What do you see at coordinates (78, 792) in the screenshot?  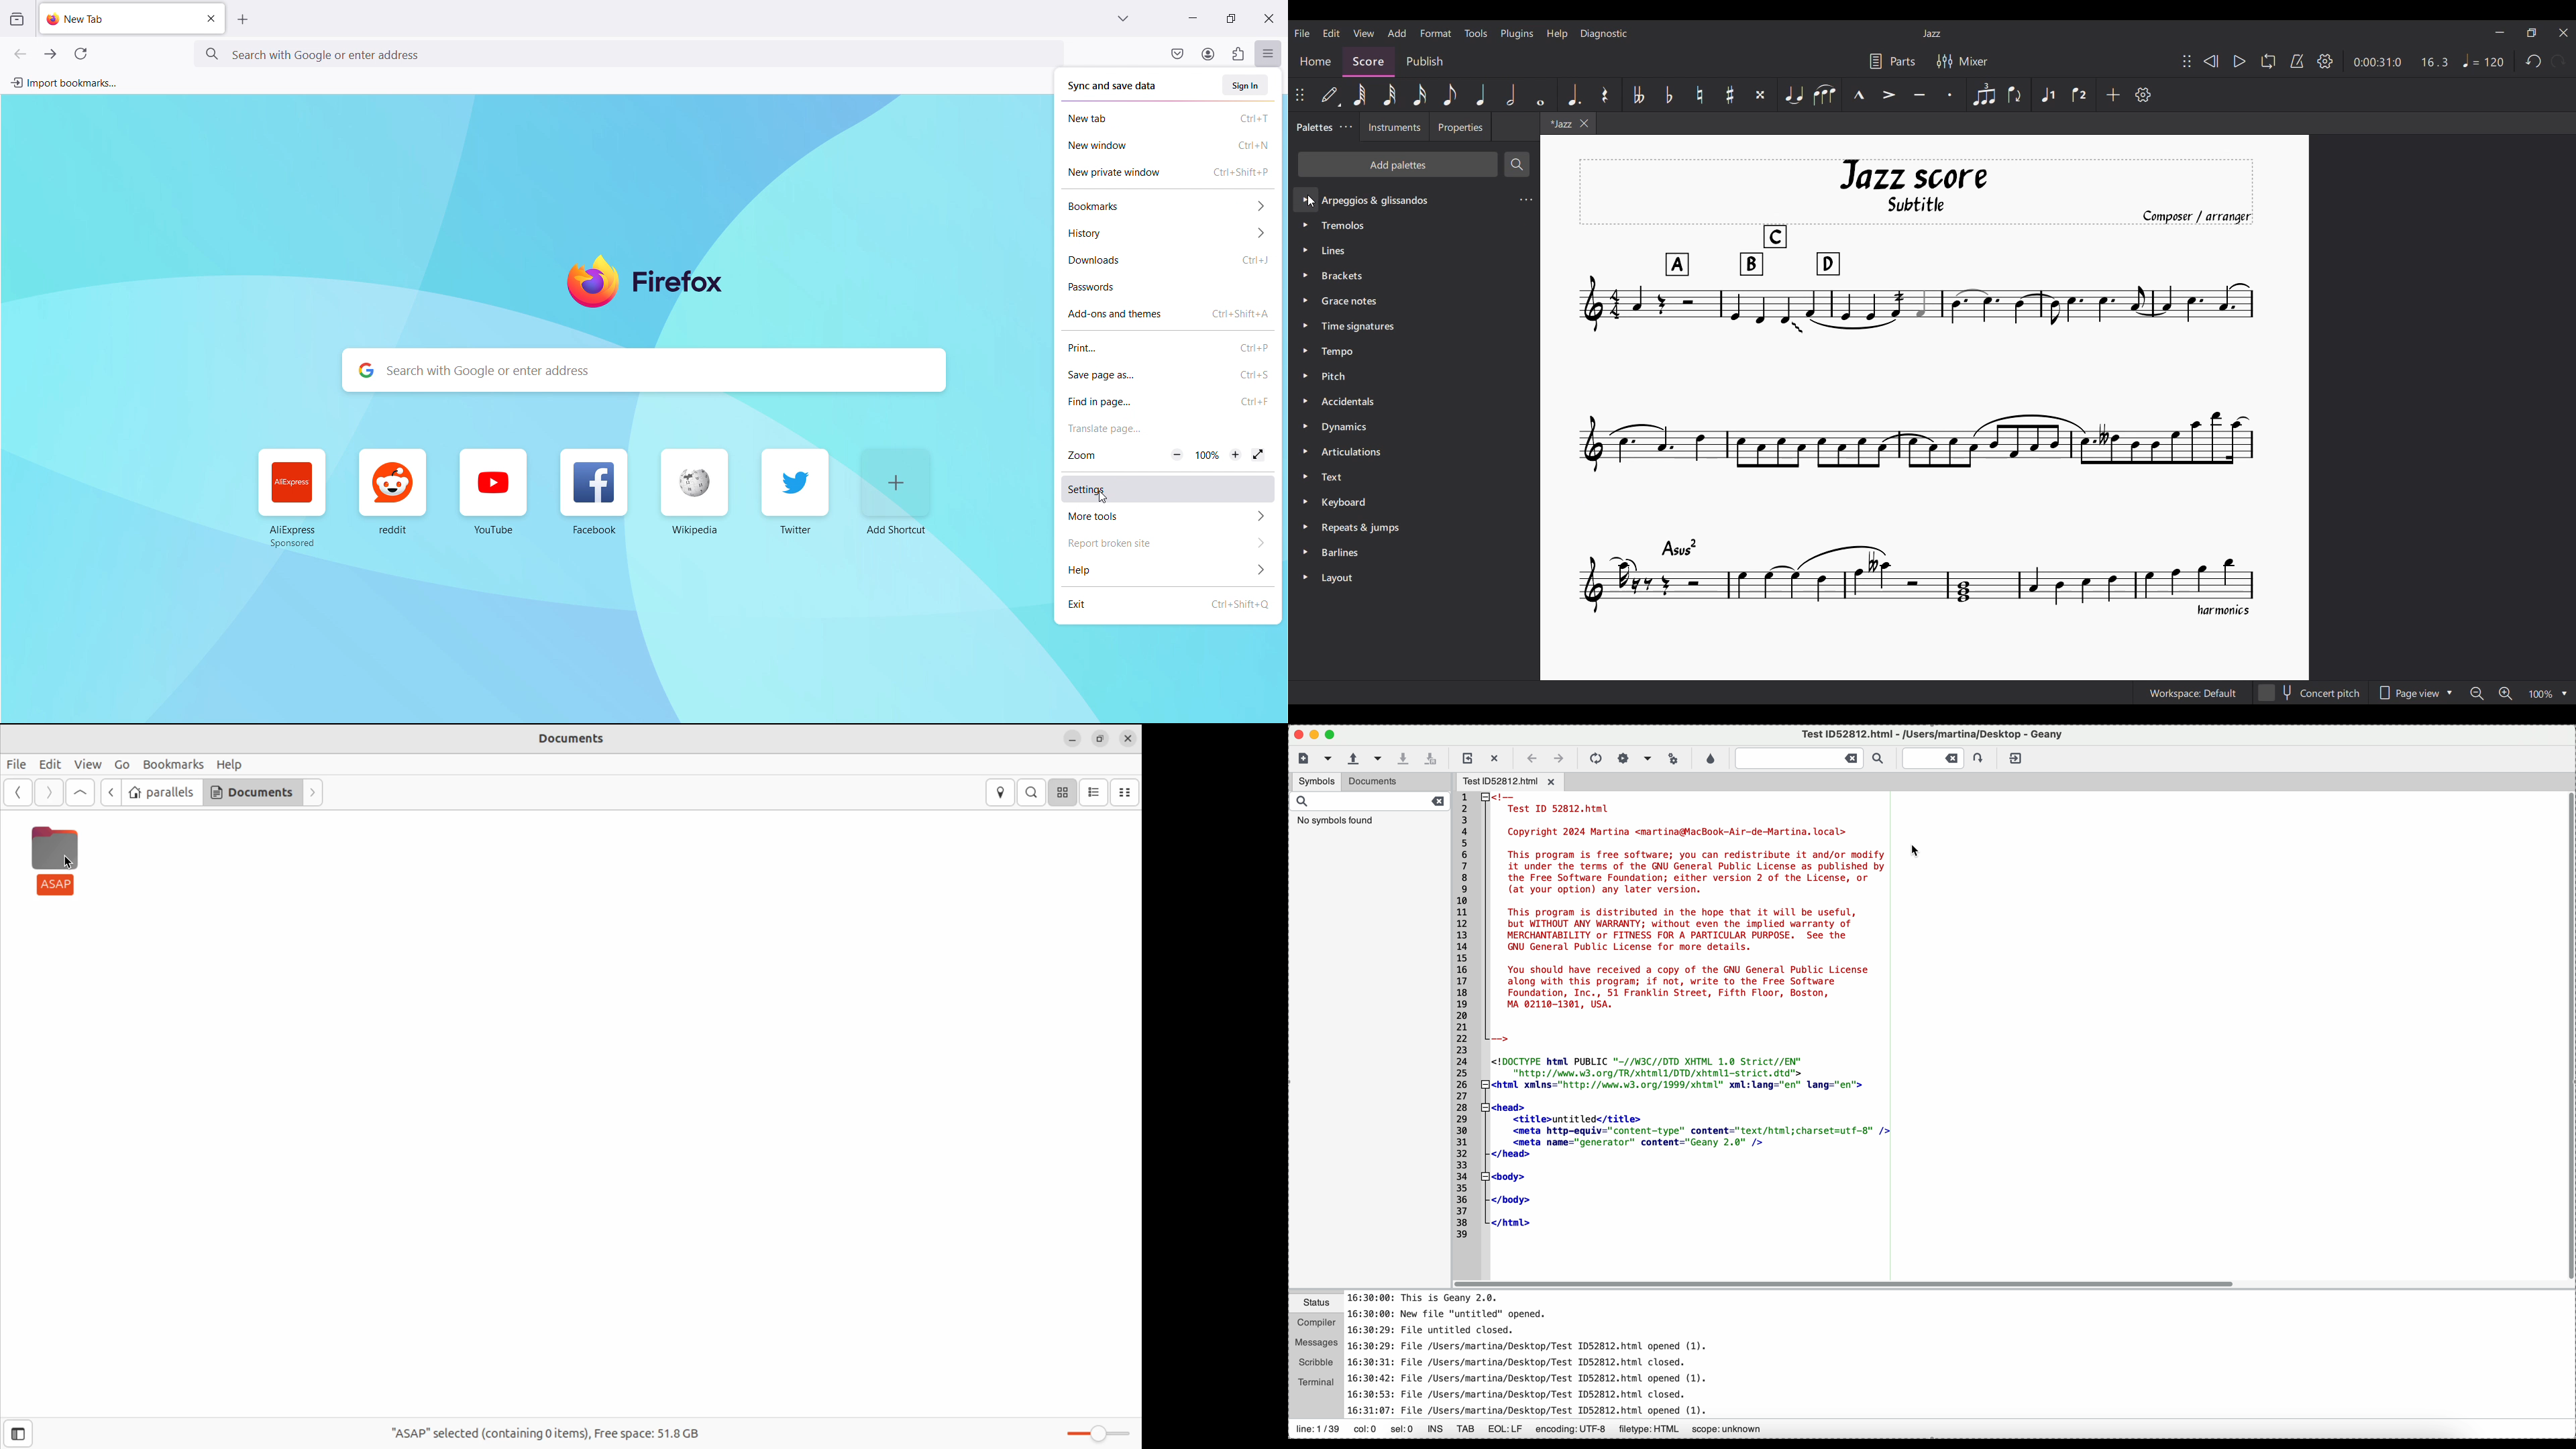 I see `go up` at bounding box center [78, 792].